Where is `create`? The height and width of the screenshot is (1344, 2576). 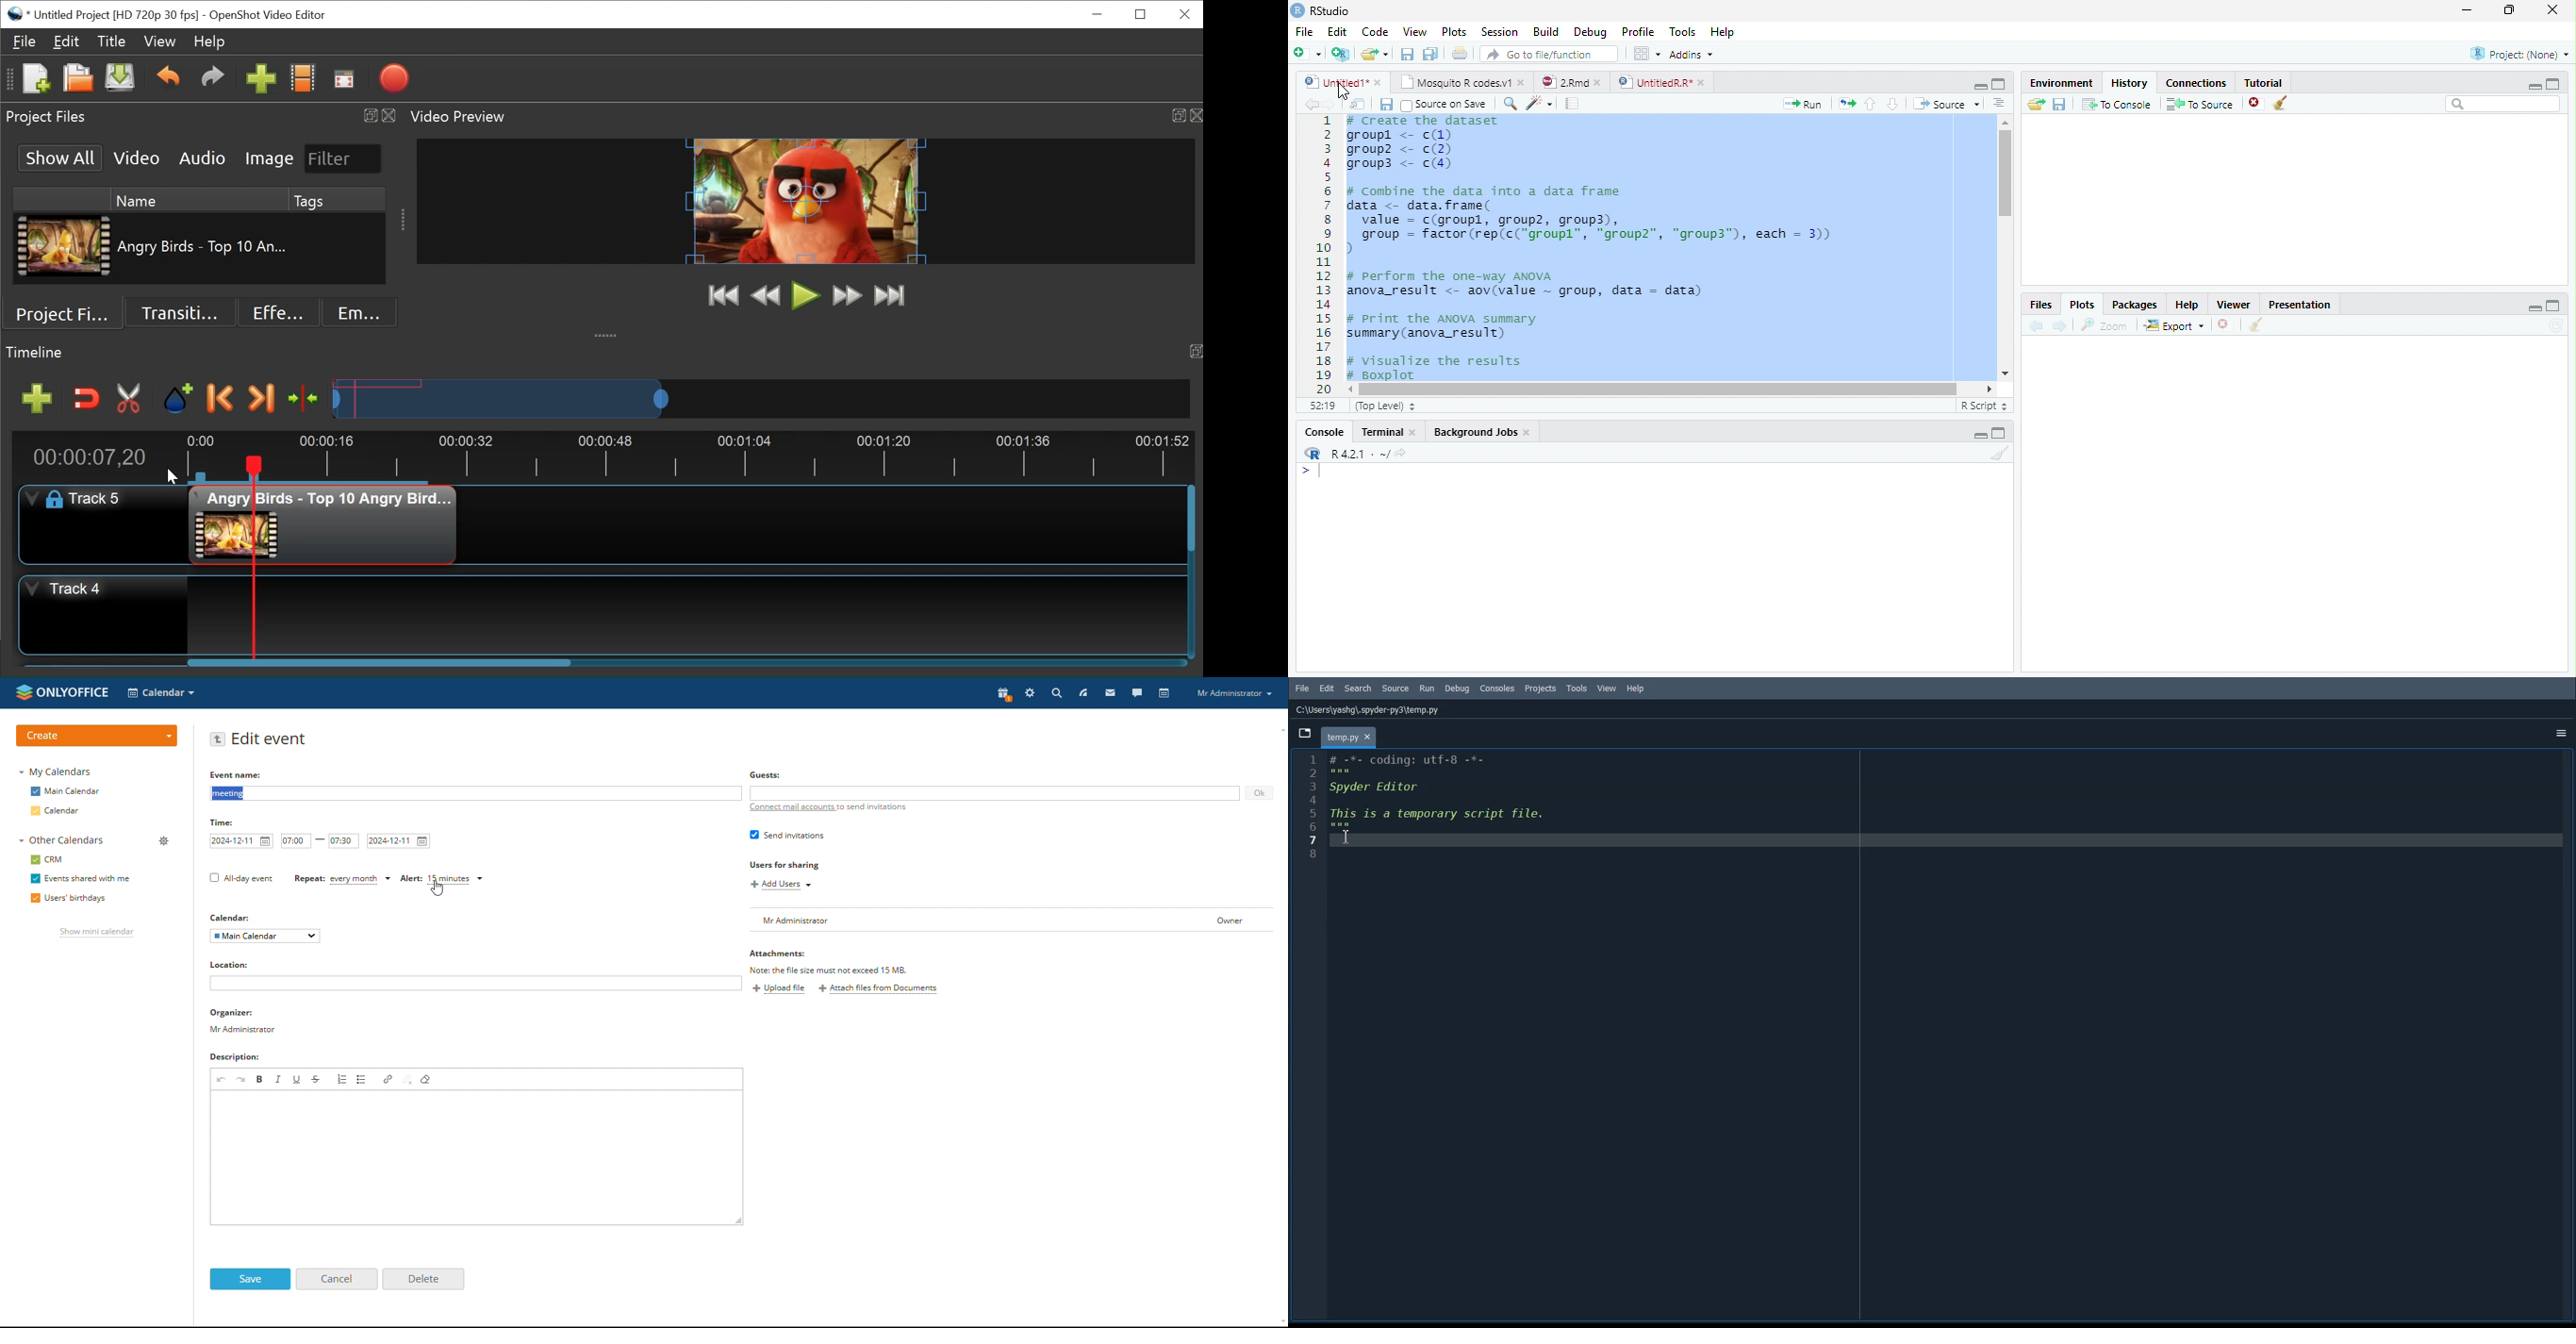 create is located at coordinates (98, 734).